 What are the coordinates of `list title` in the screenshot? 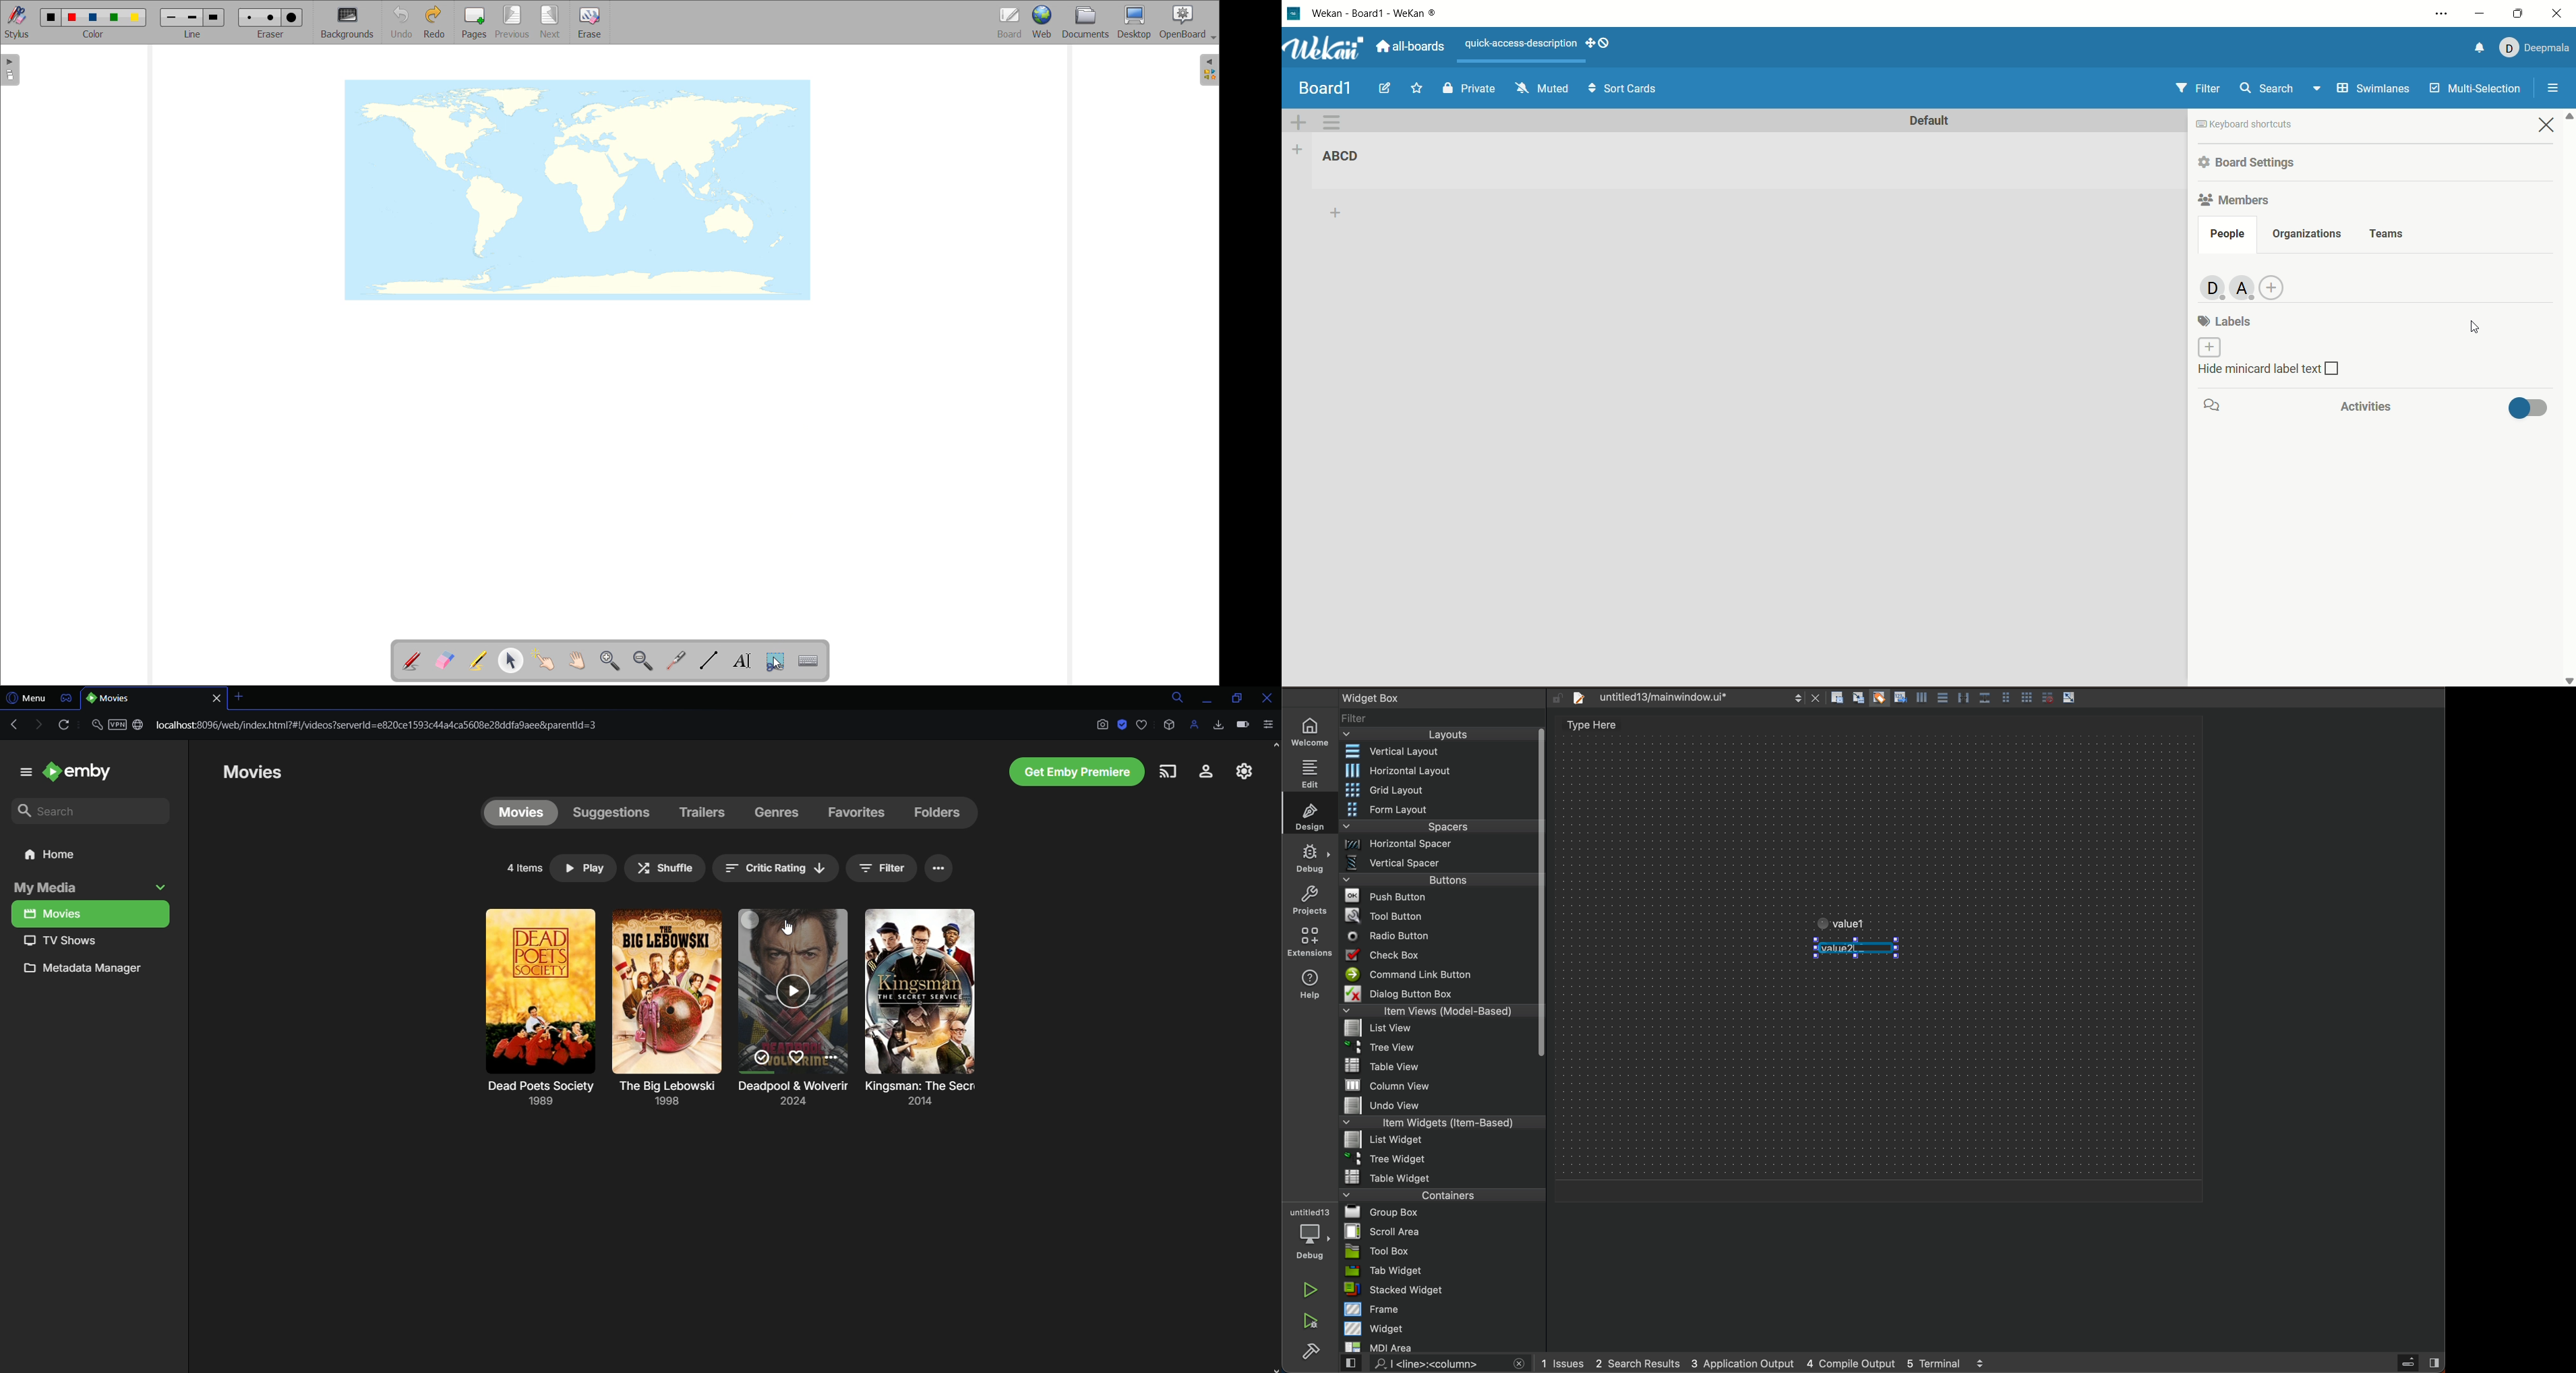 It's located at (1349, 158).